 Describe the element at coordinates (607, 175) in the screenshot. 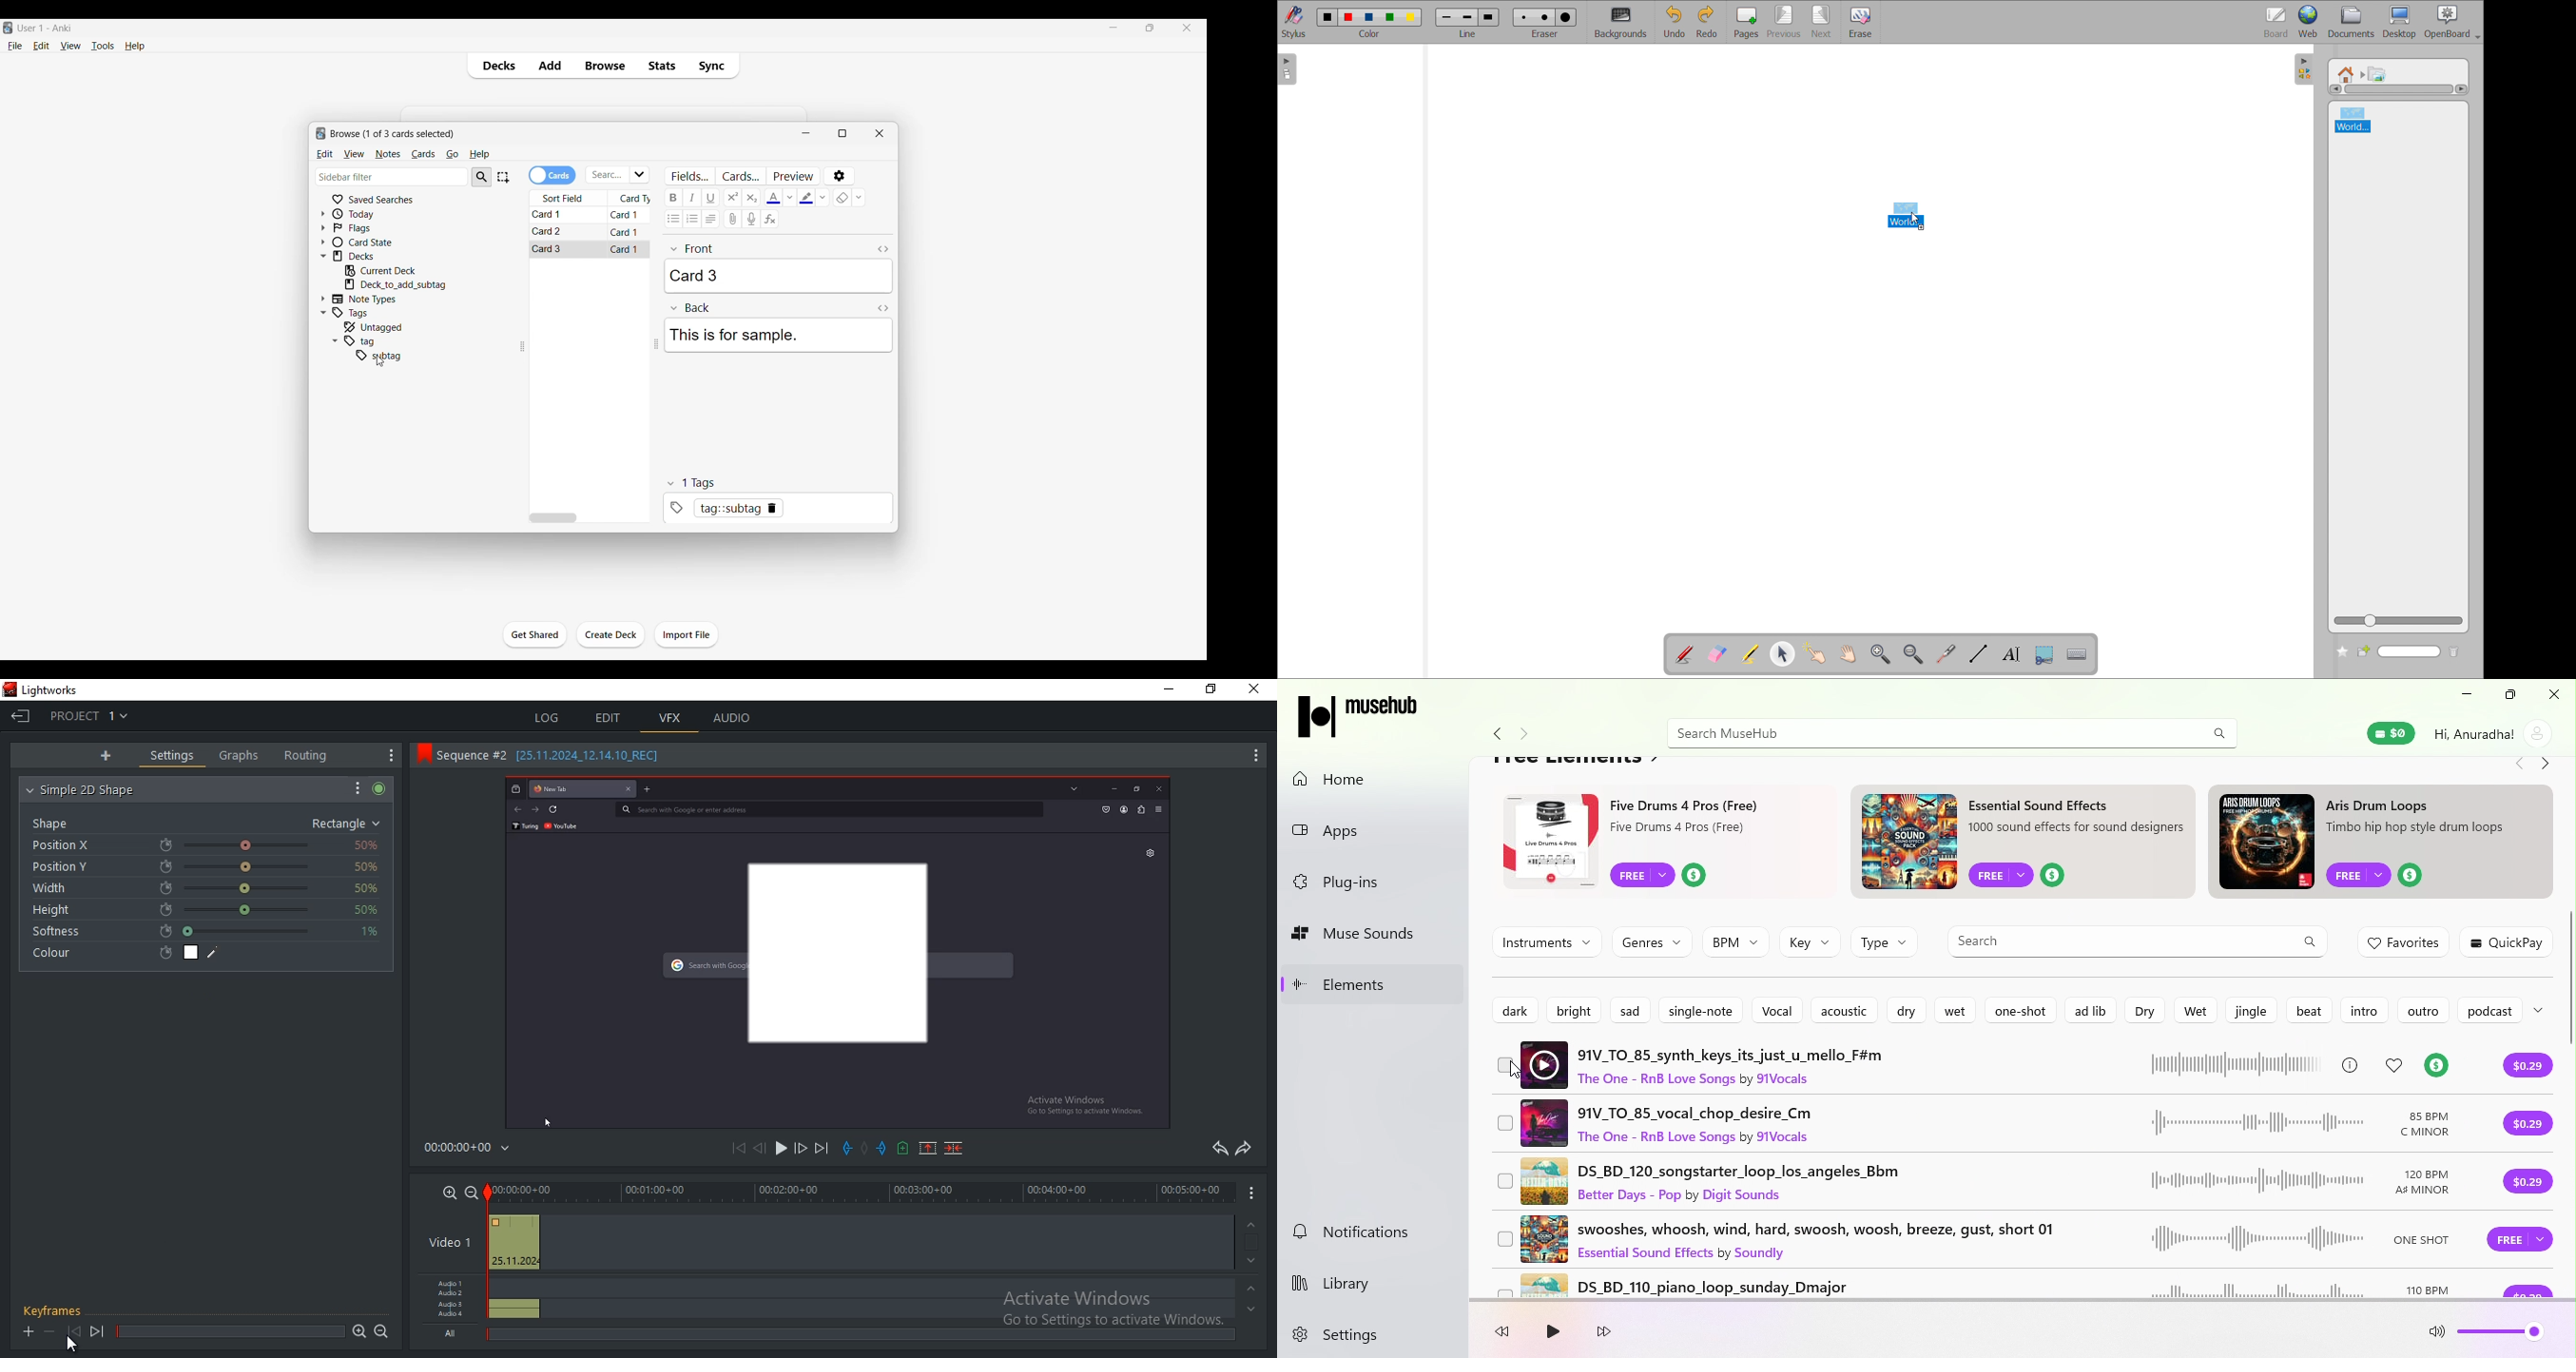

I see `Click to type in search` at that location.